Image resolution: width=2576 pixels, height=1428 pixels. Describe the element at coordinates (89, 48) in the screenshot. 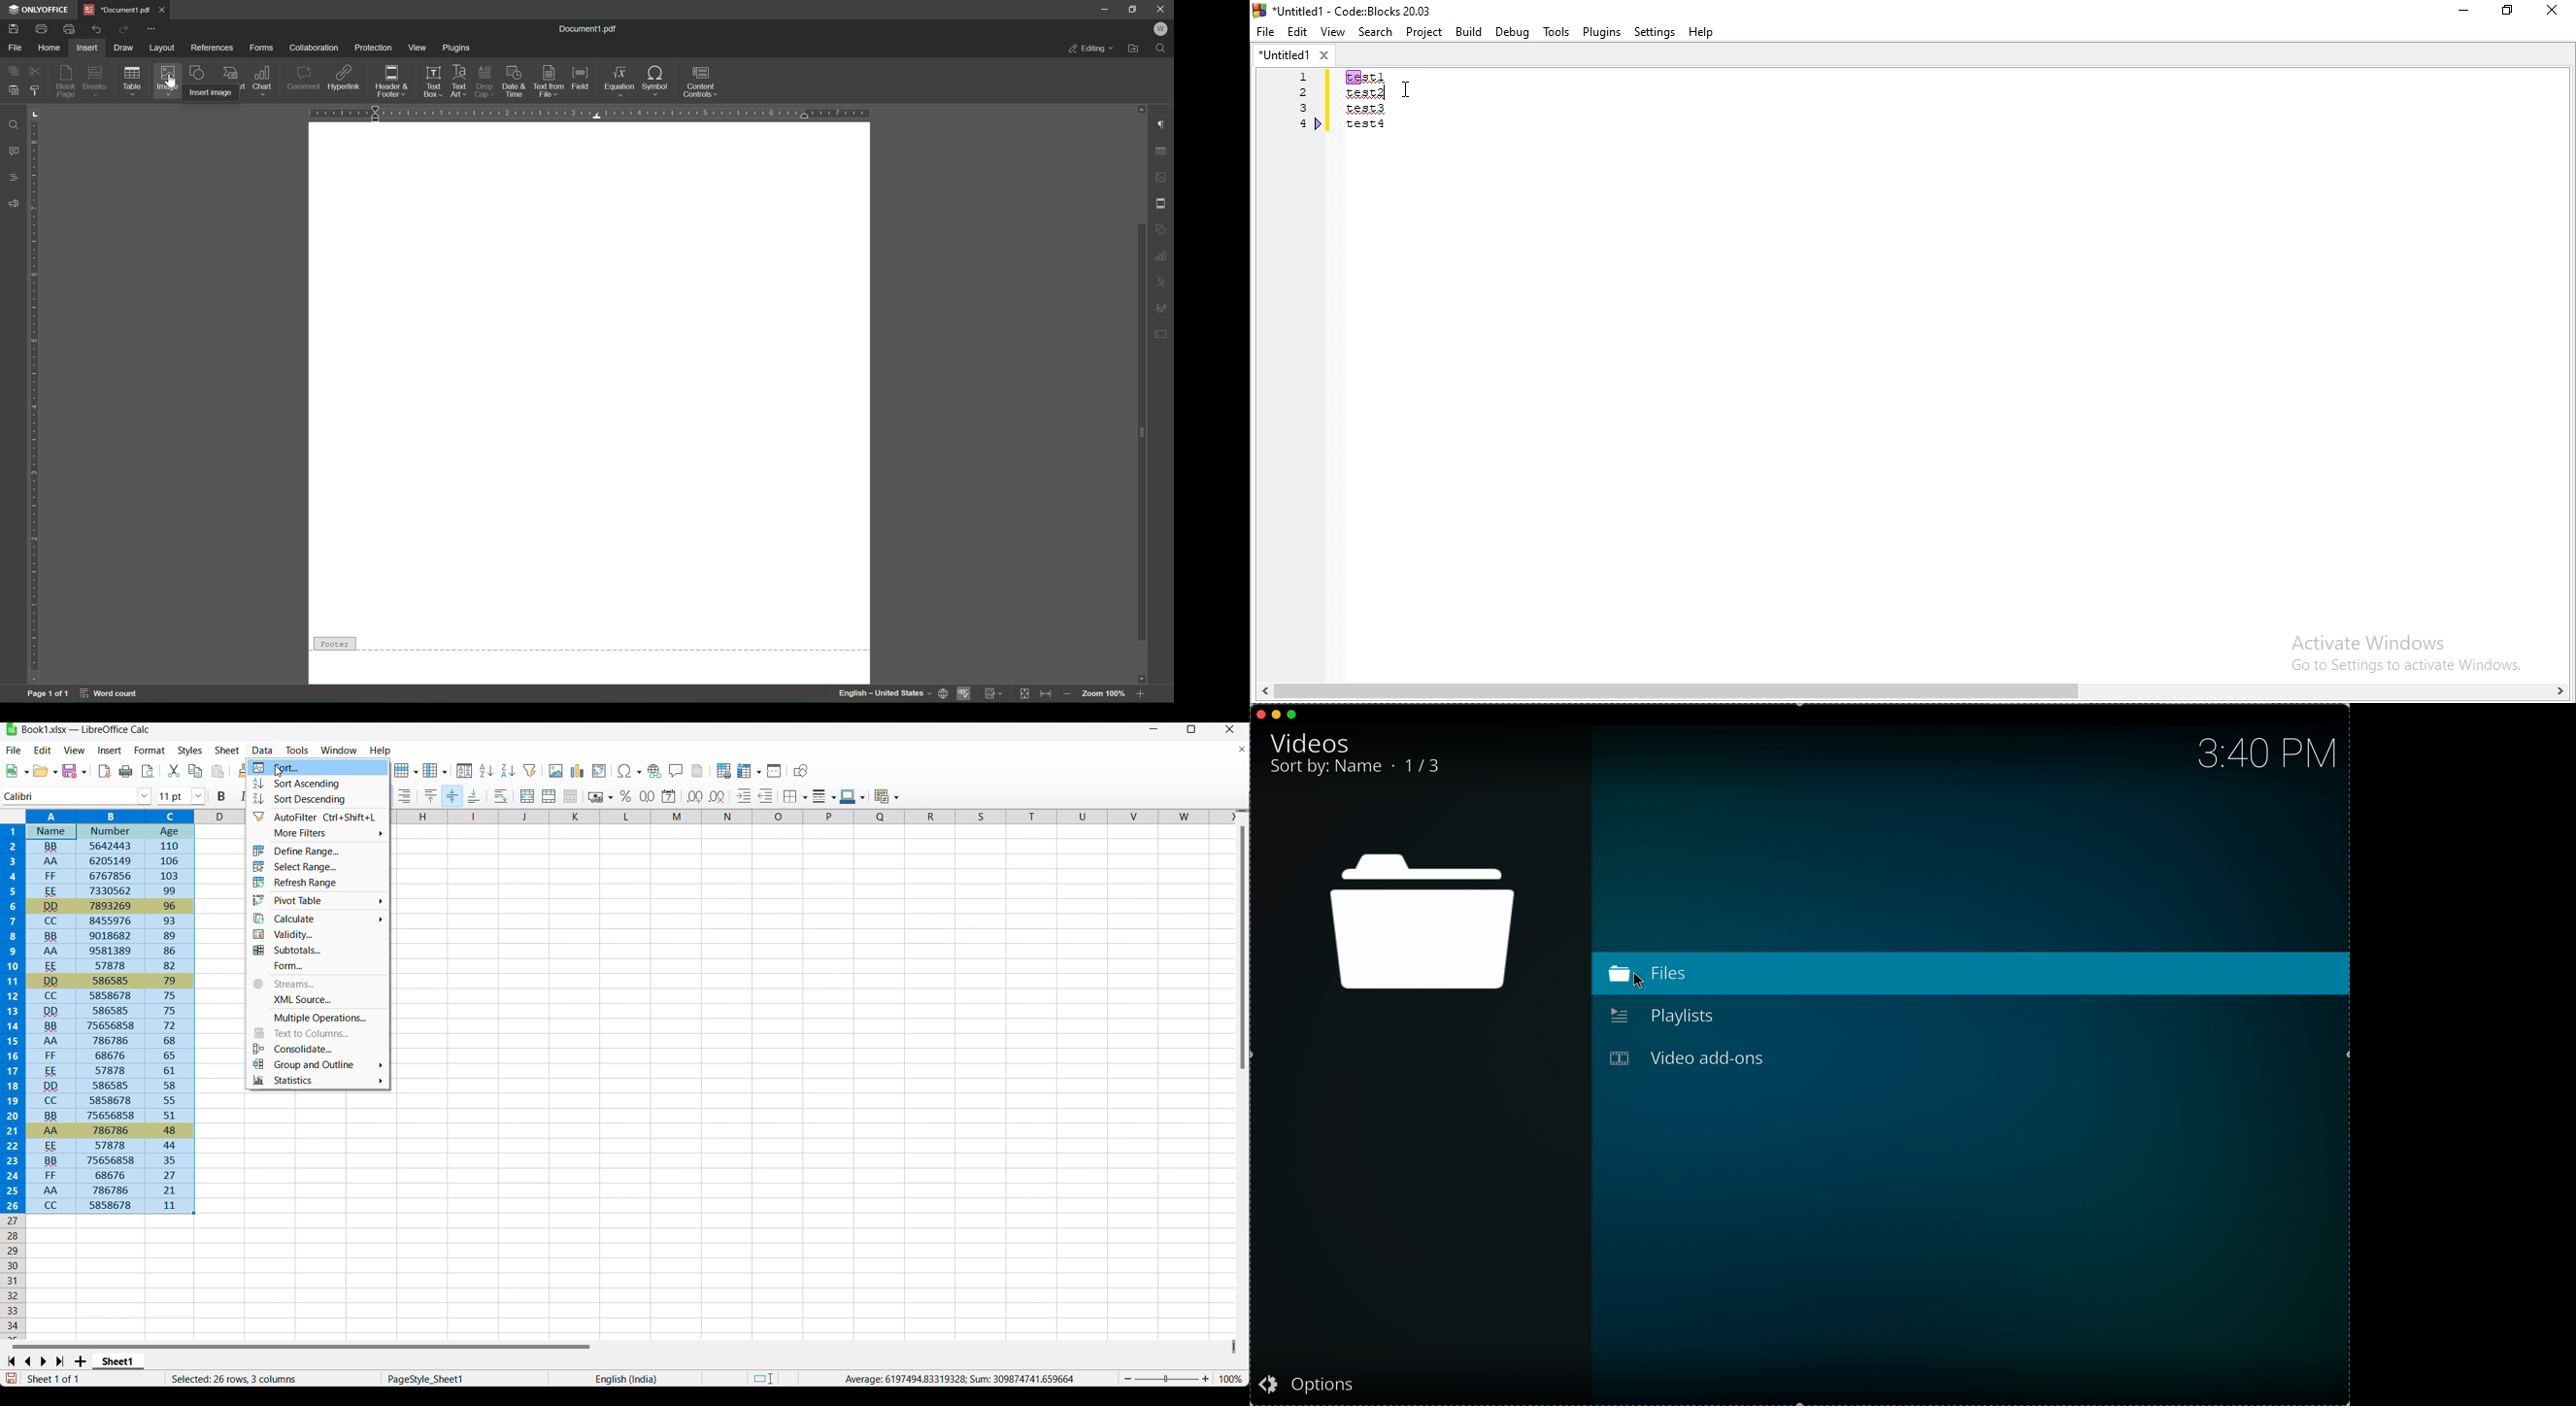

I see `insert` at that location.